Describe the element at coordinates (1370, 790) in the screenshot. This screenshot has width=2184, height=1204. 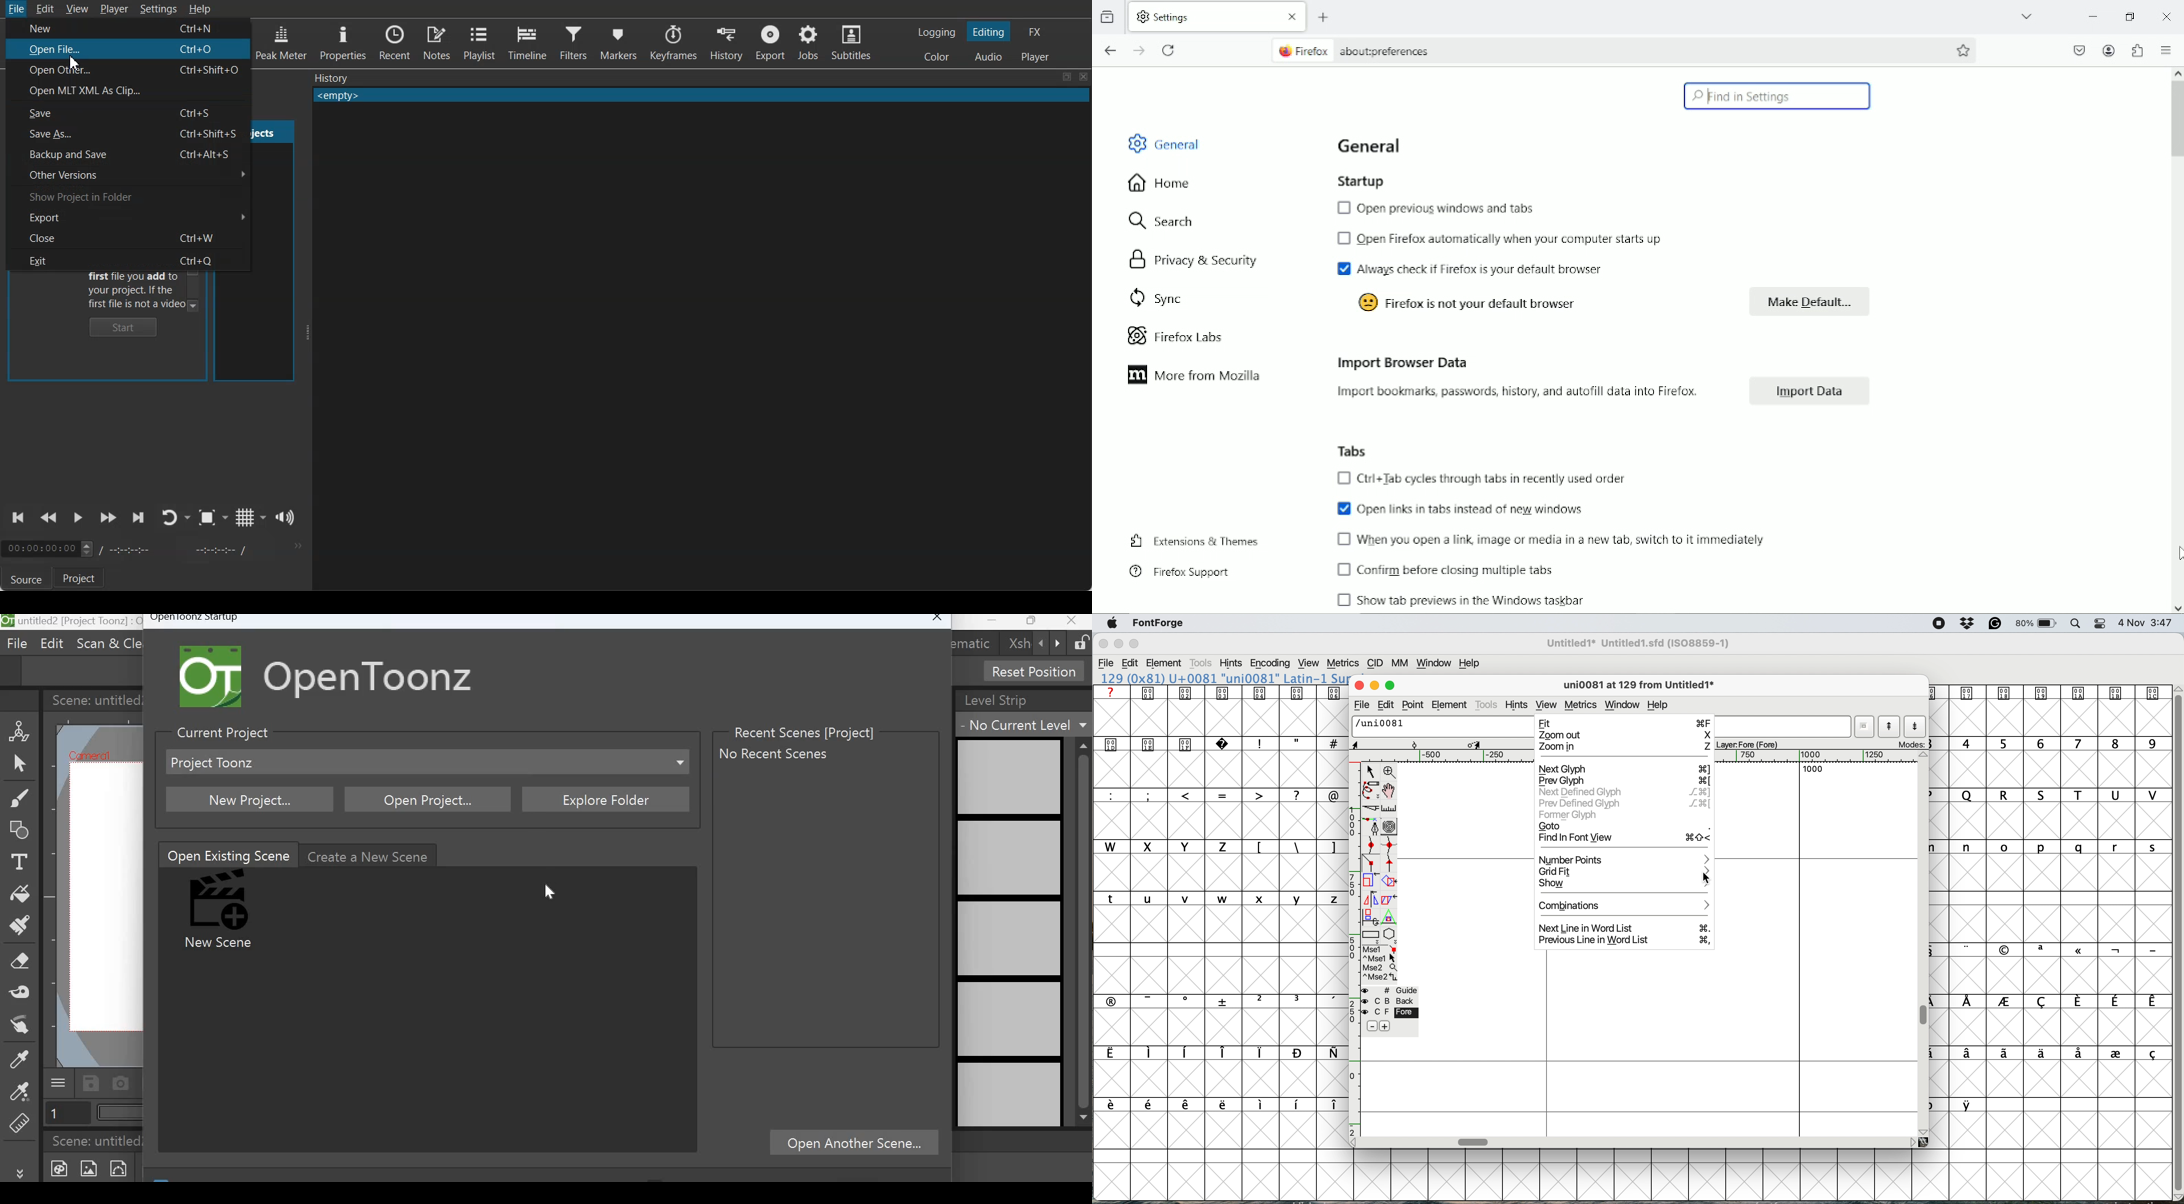
I see `draw freehand curve` at that location.